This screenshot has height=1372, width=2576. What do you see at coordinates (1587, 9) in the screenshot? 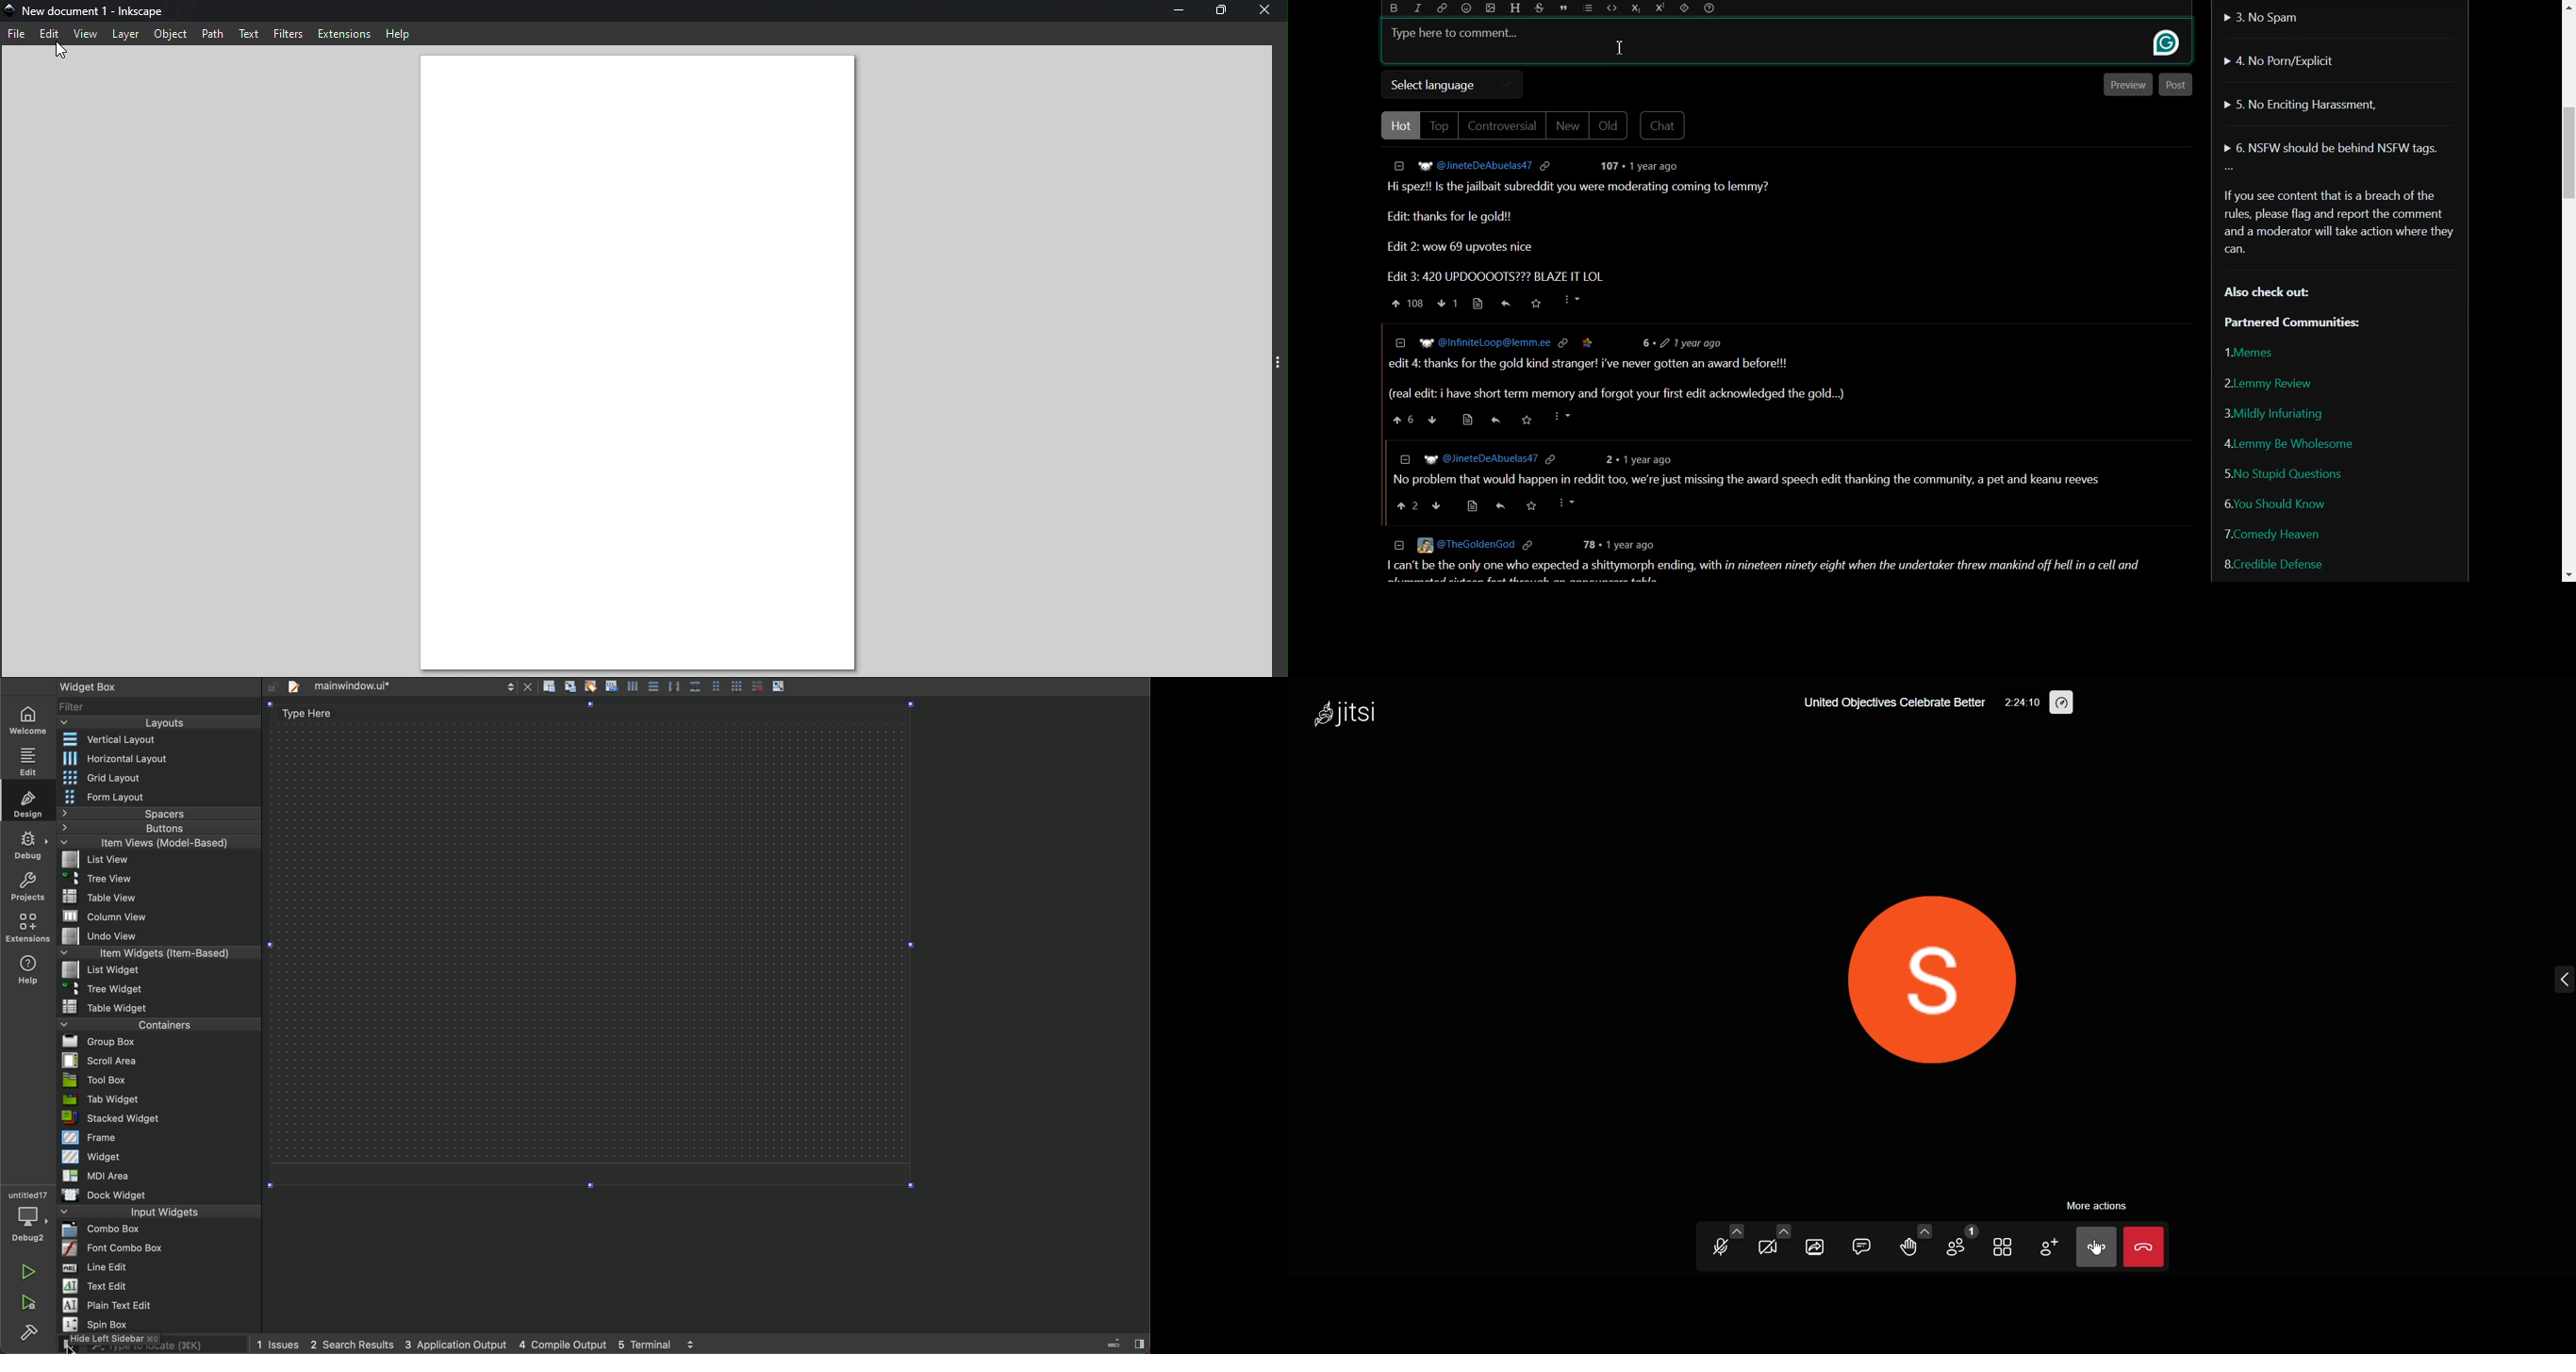
I see `List` at bounding box center [1587, 9].